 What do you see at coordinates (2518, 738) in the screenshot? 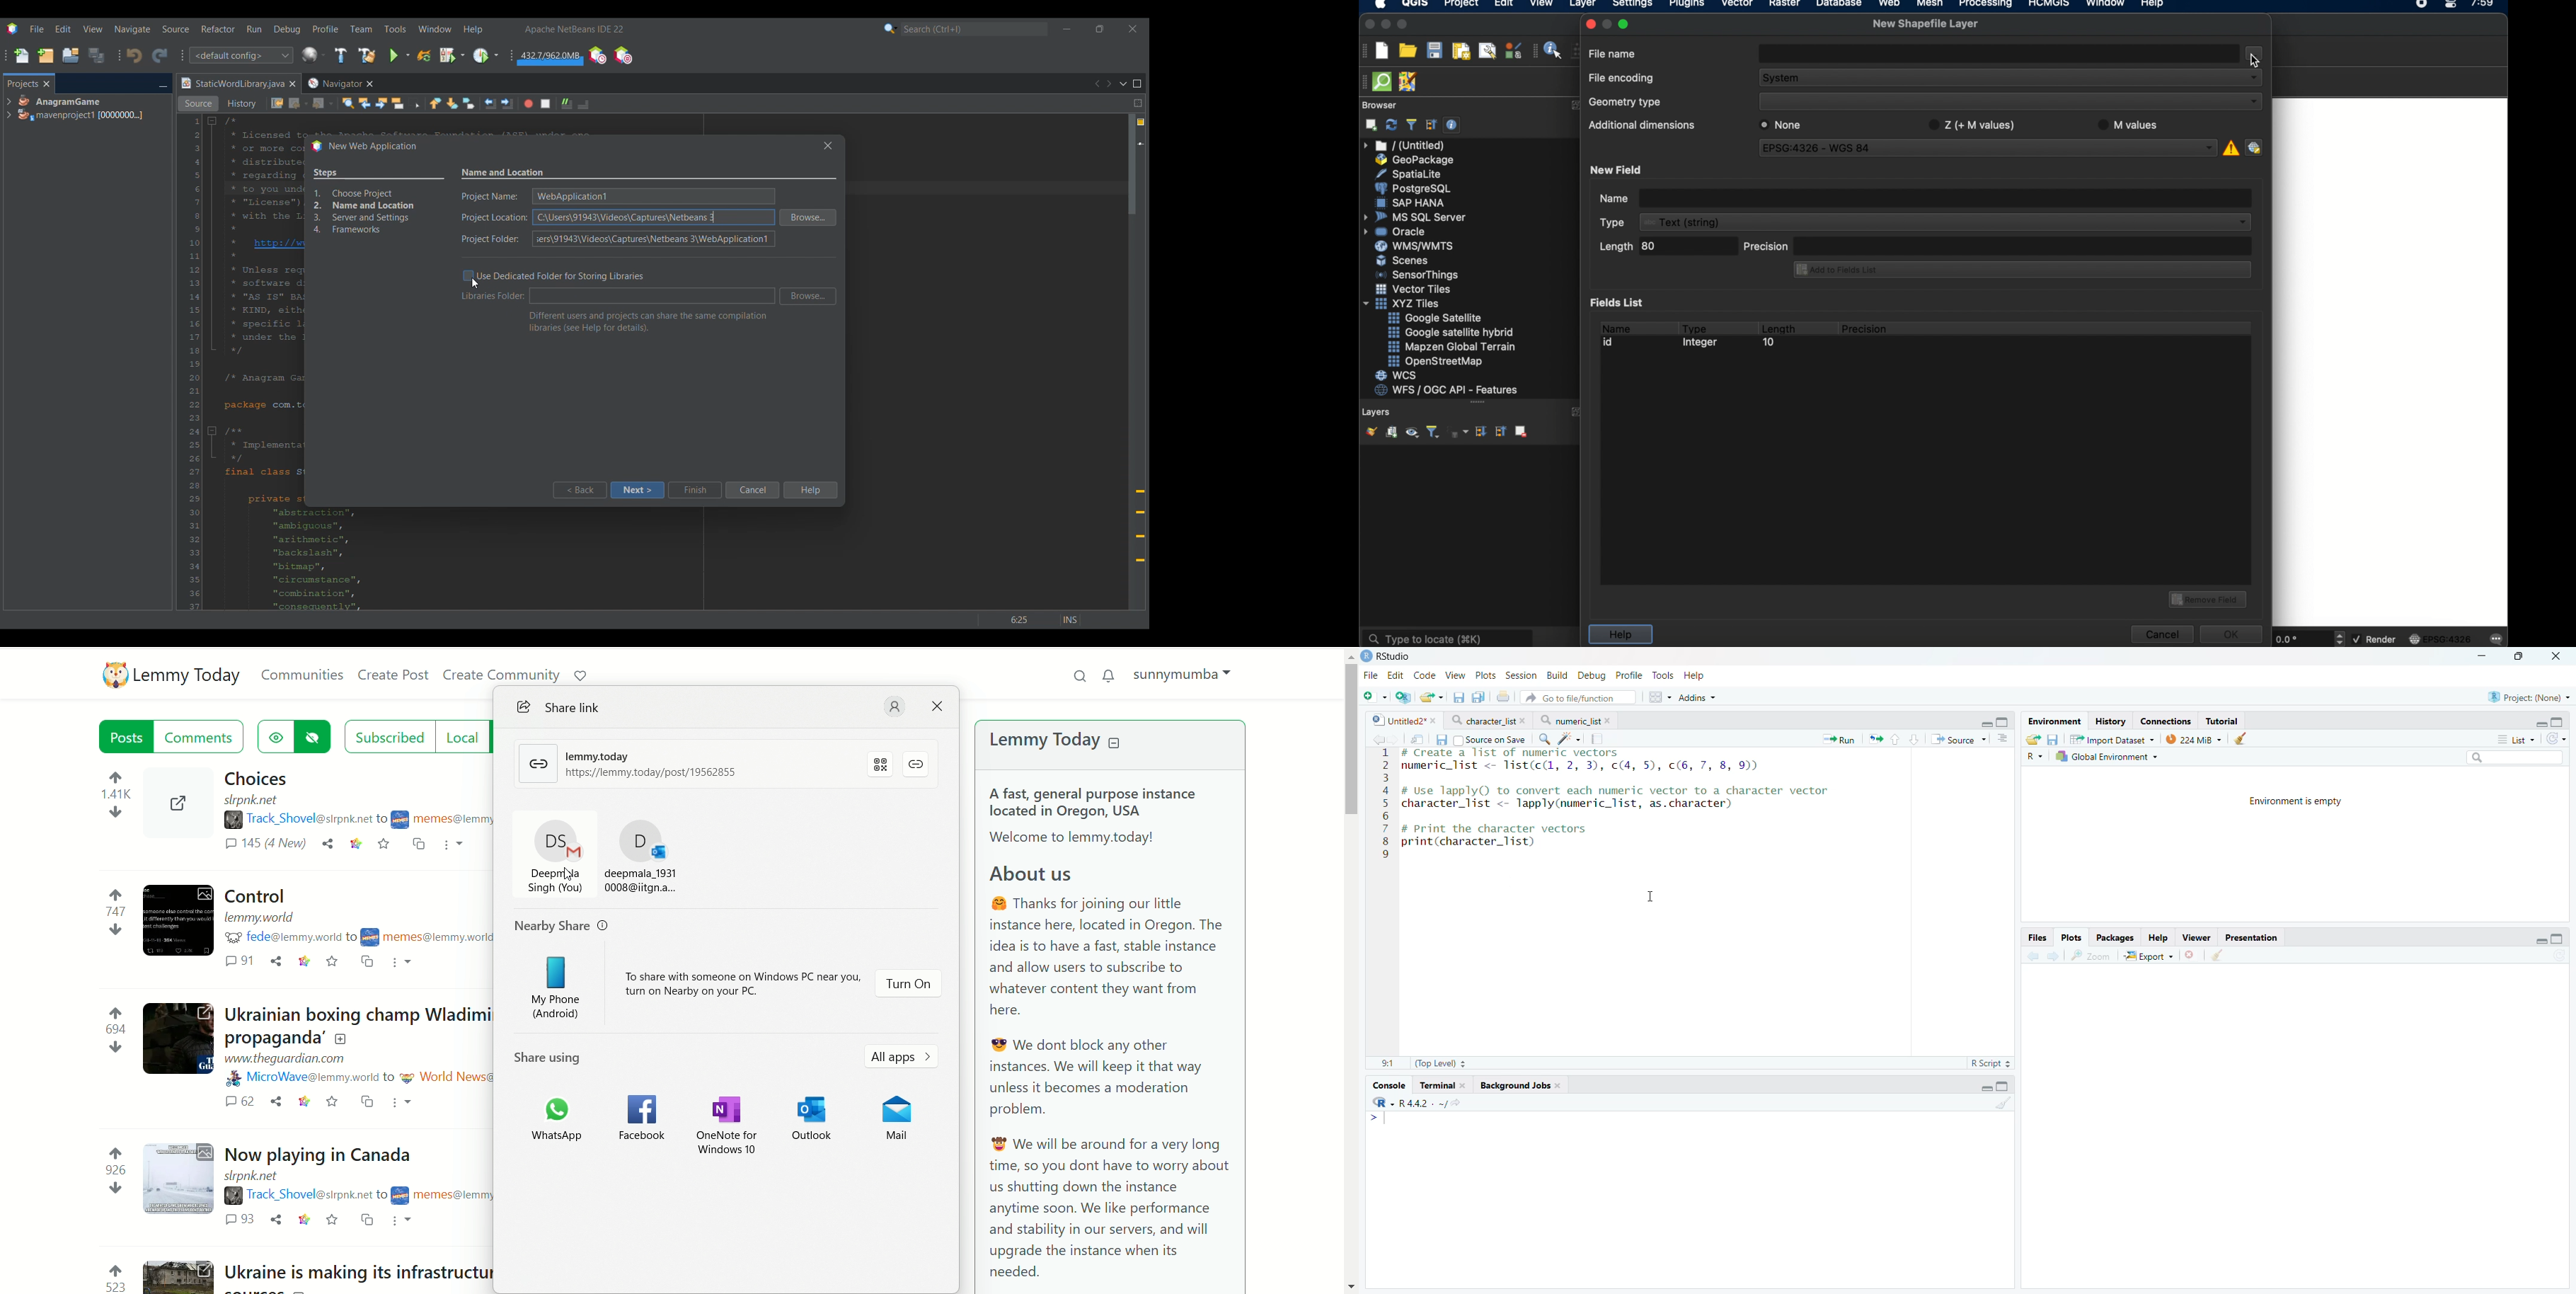
I see `List` at bounding box center [2518, 738].